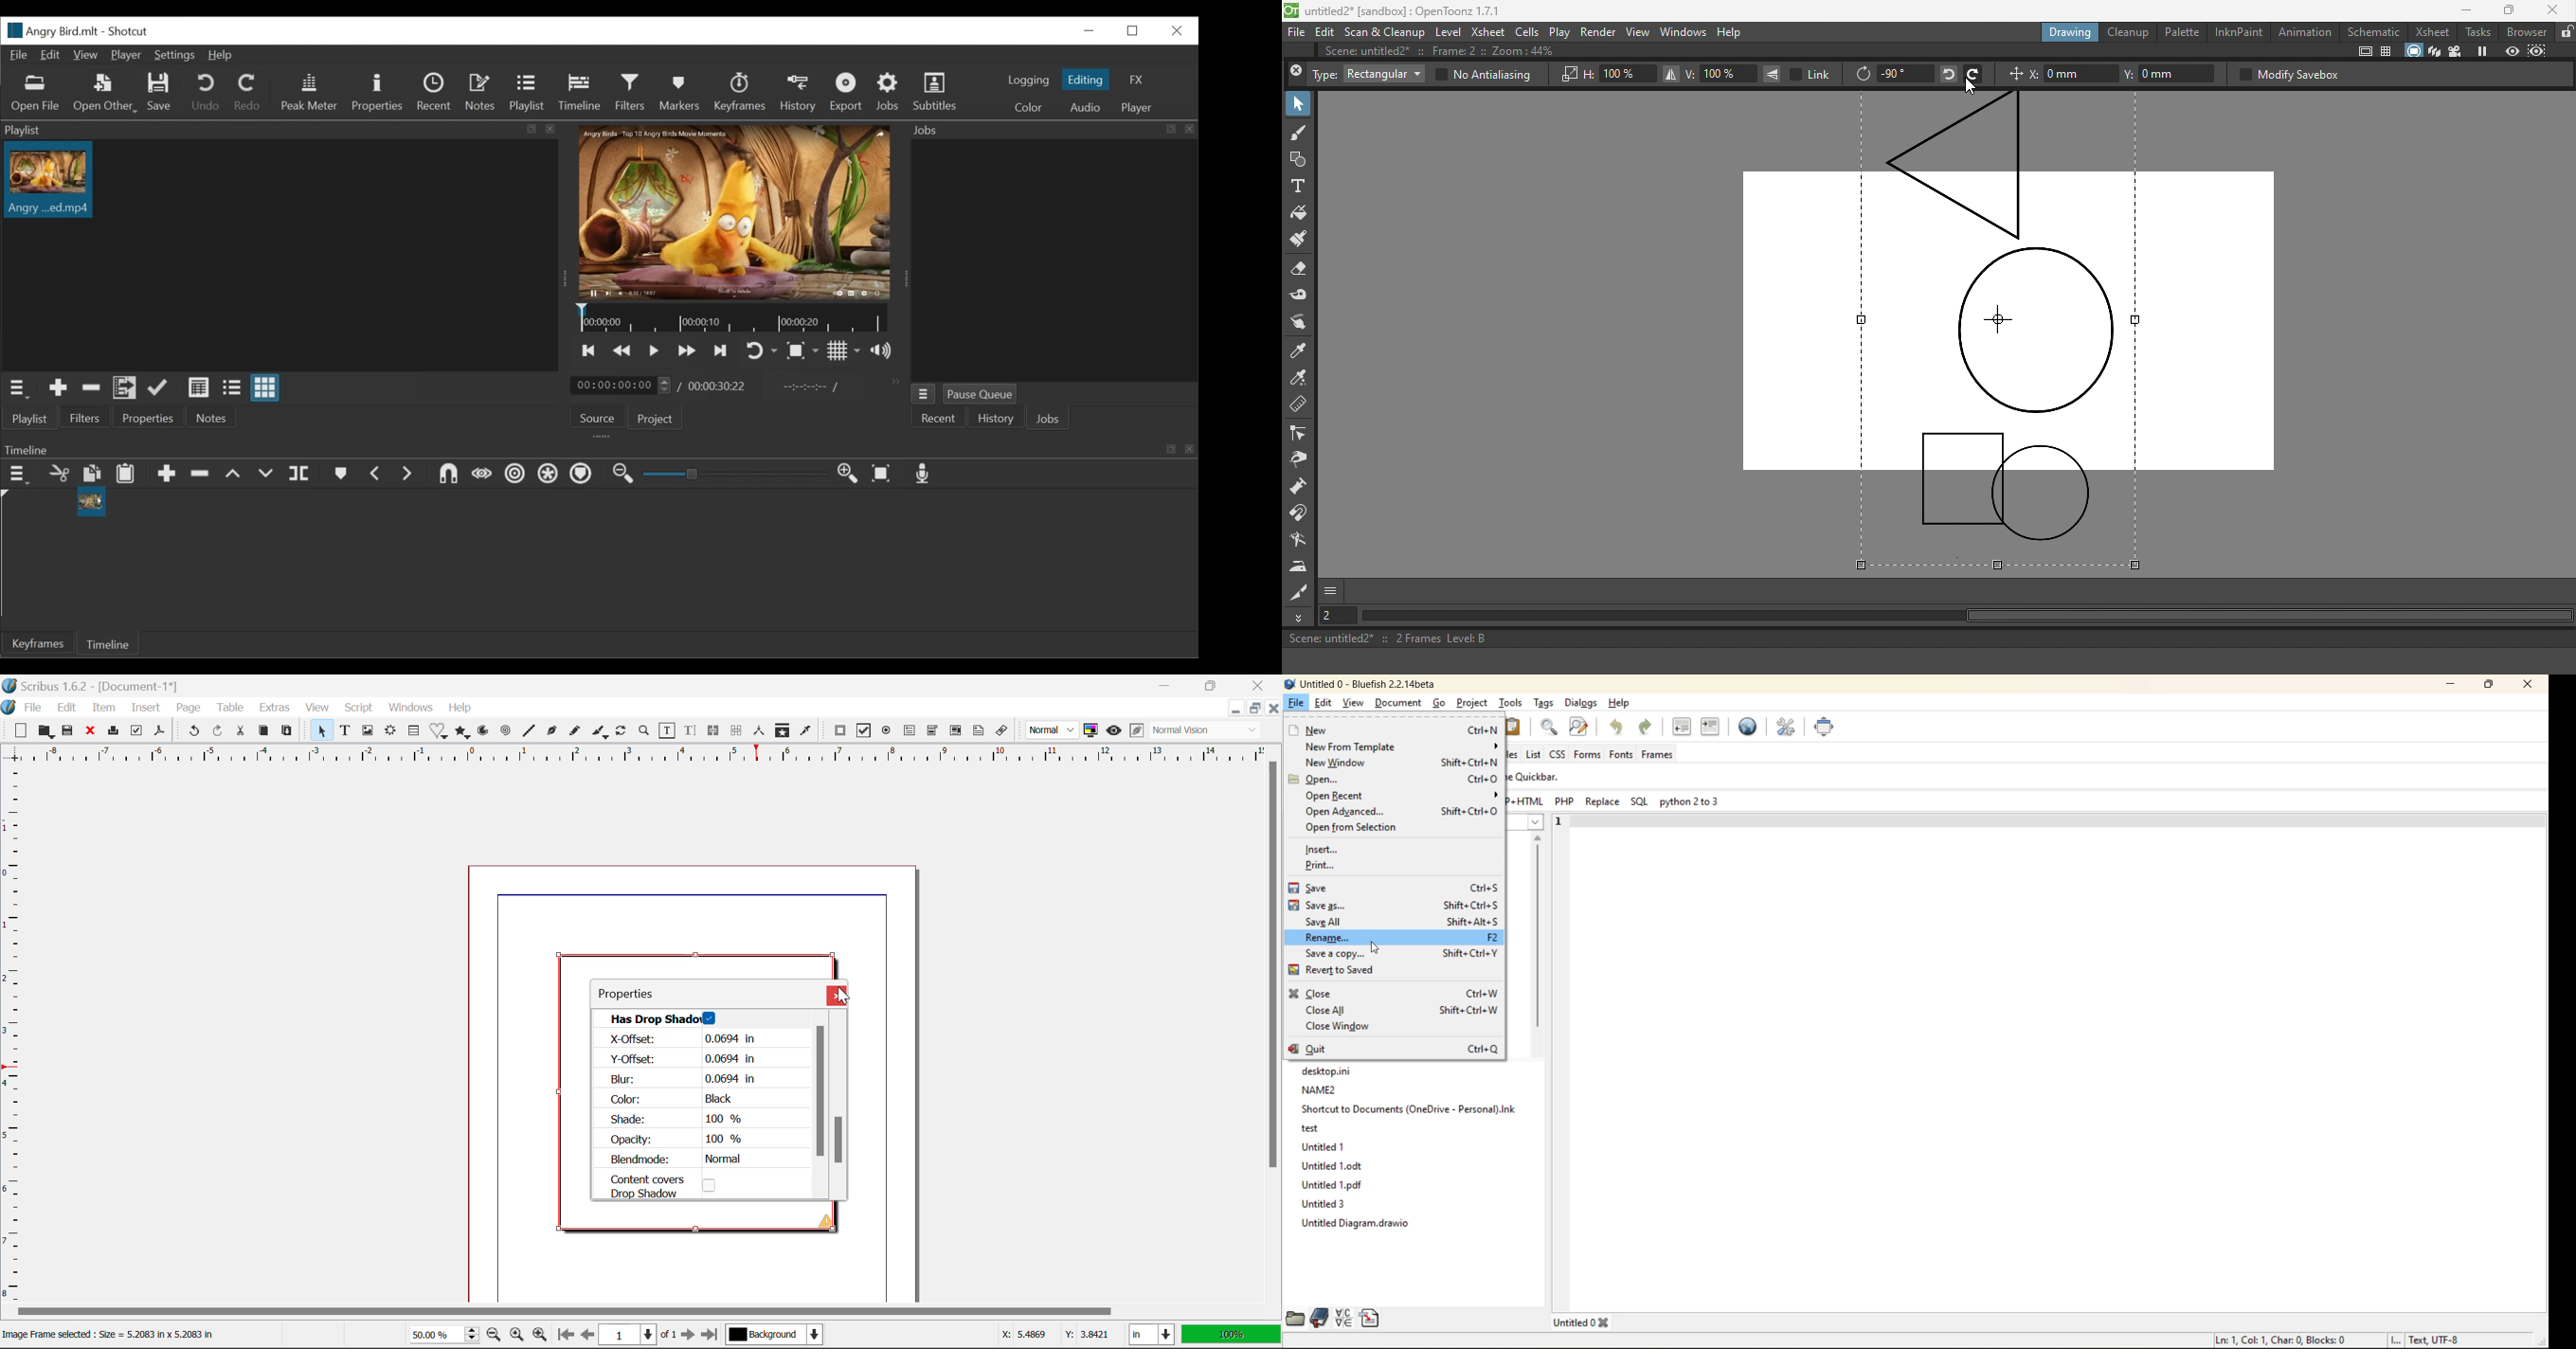 The height and width of the screenshot is (1372, 2576). Describe the element at coordinates (1295, 1318) in the screenshot. I see `file browser` at that location.